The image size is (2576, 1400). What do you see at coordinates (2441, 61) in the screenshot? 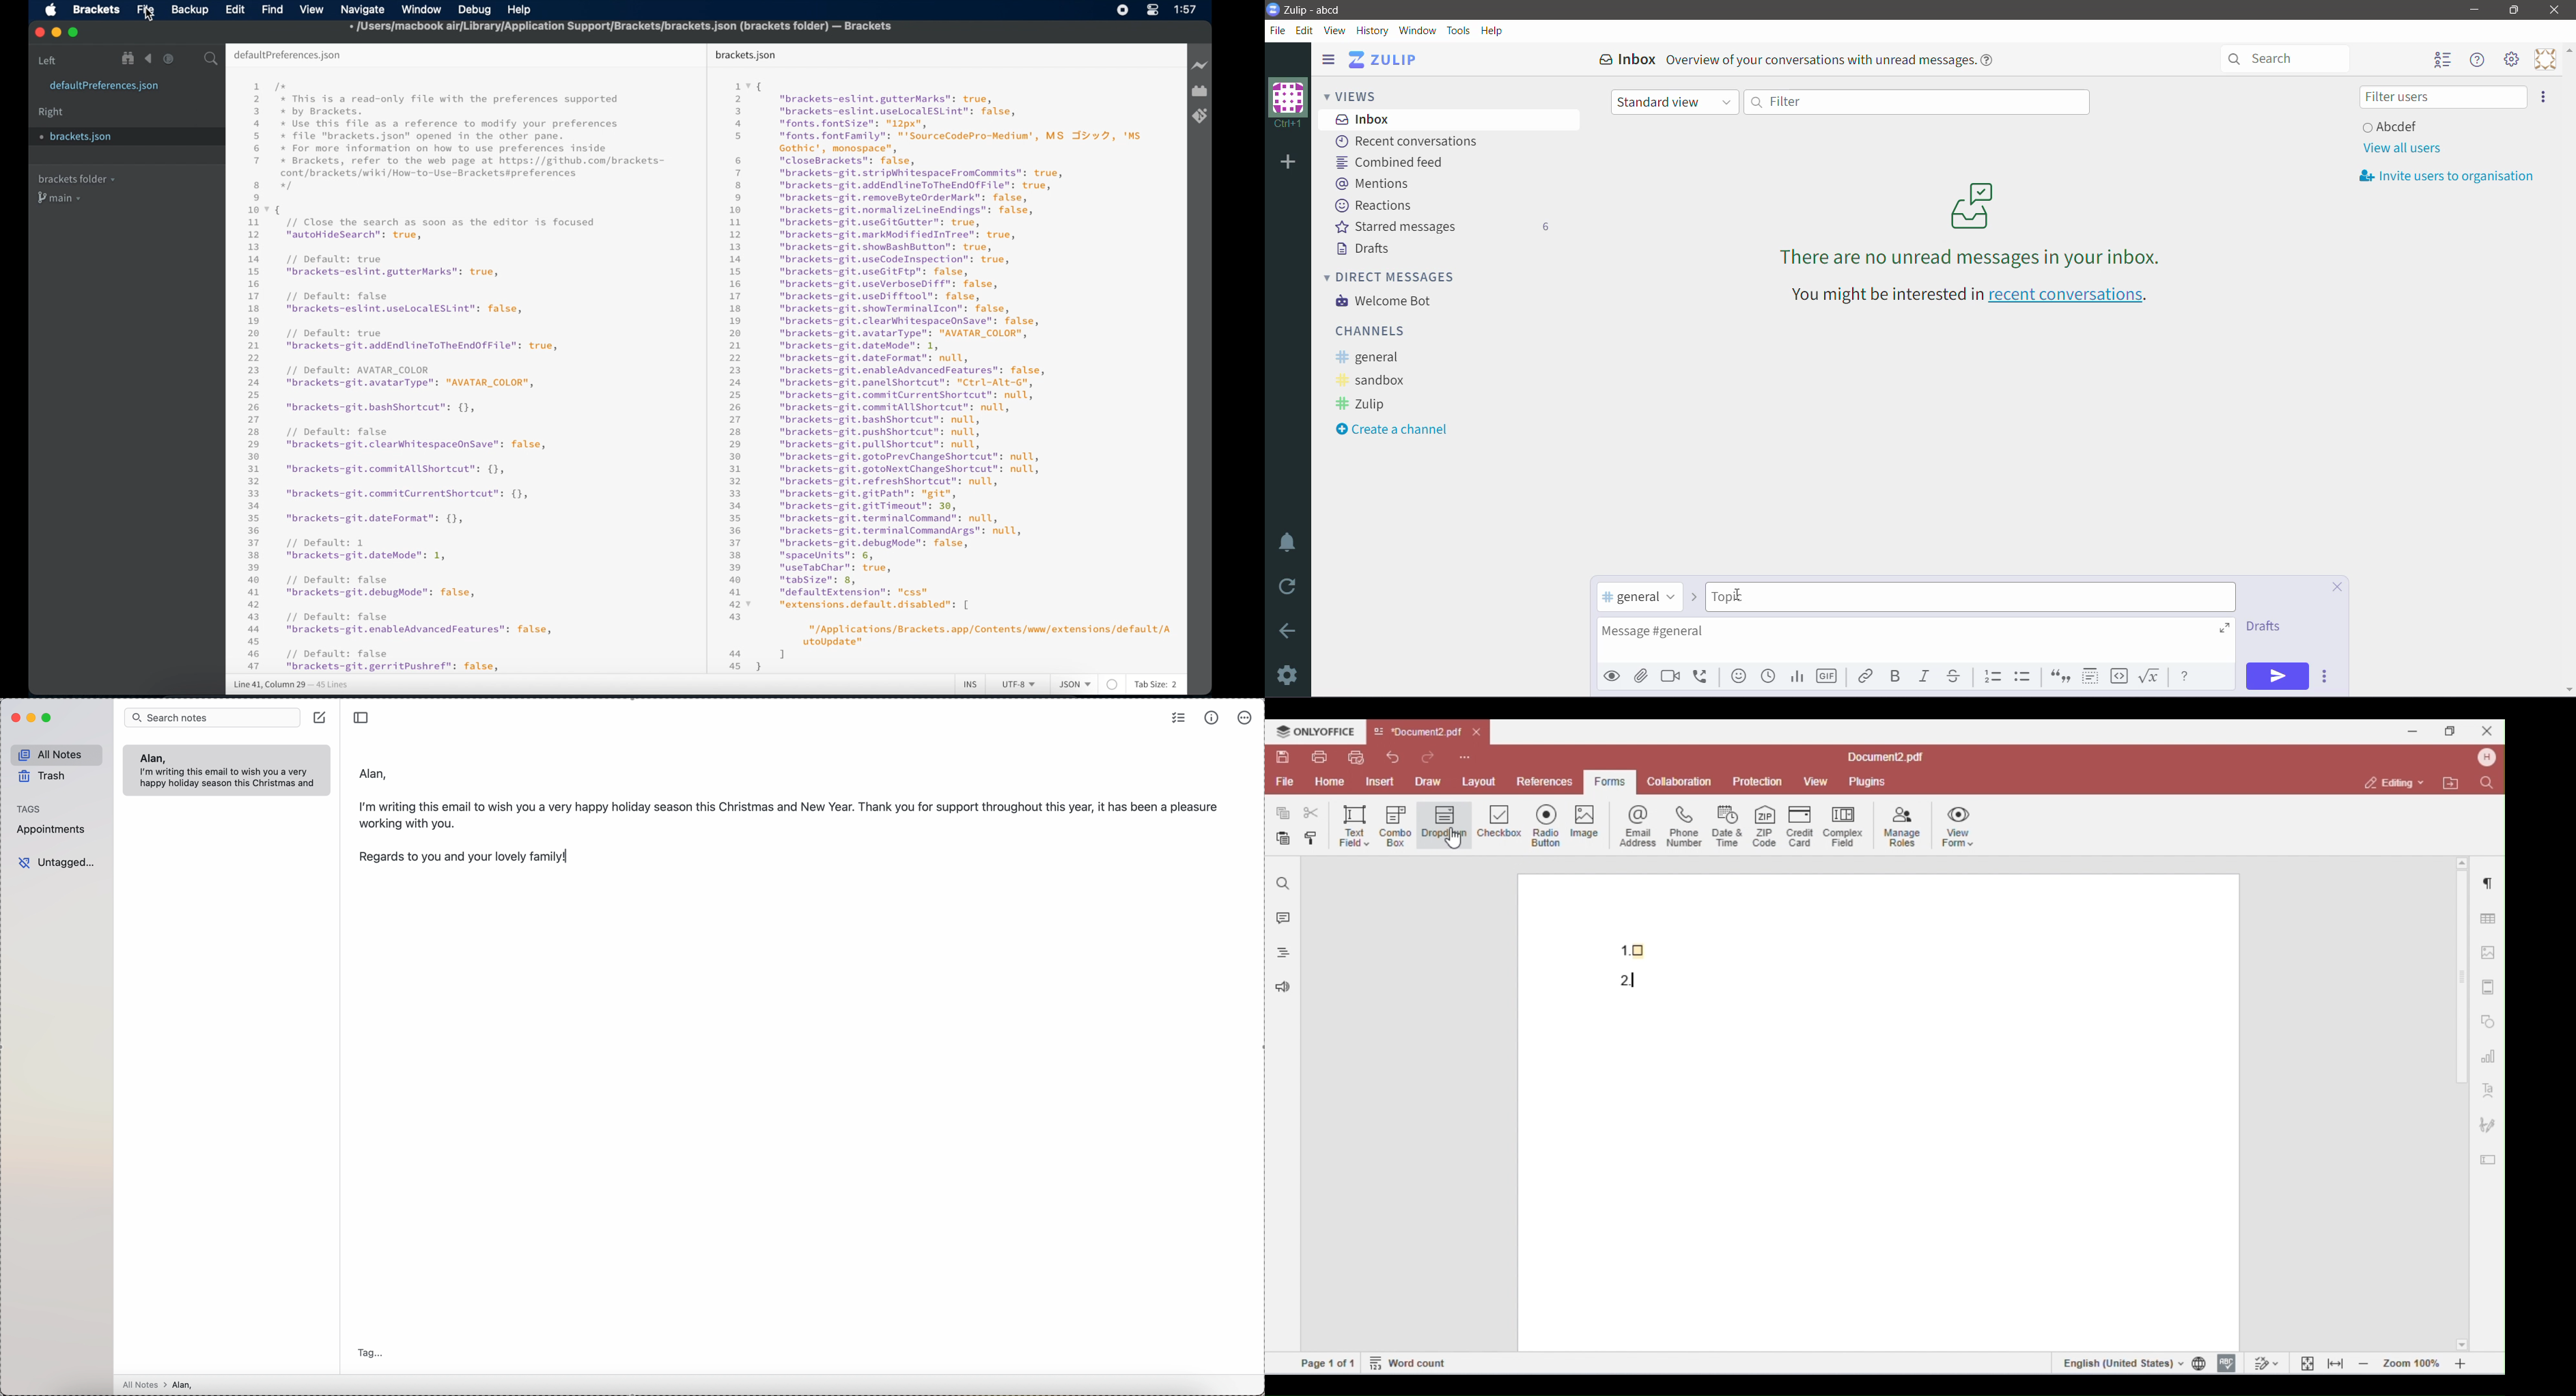
I see `Hide user list` at bounding box center [2441, 61].